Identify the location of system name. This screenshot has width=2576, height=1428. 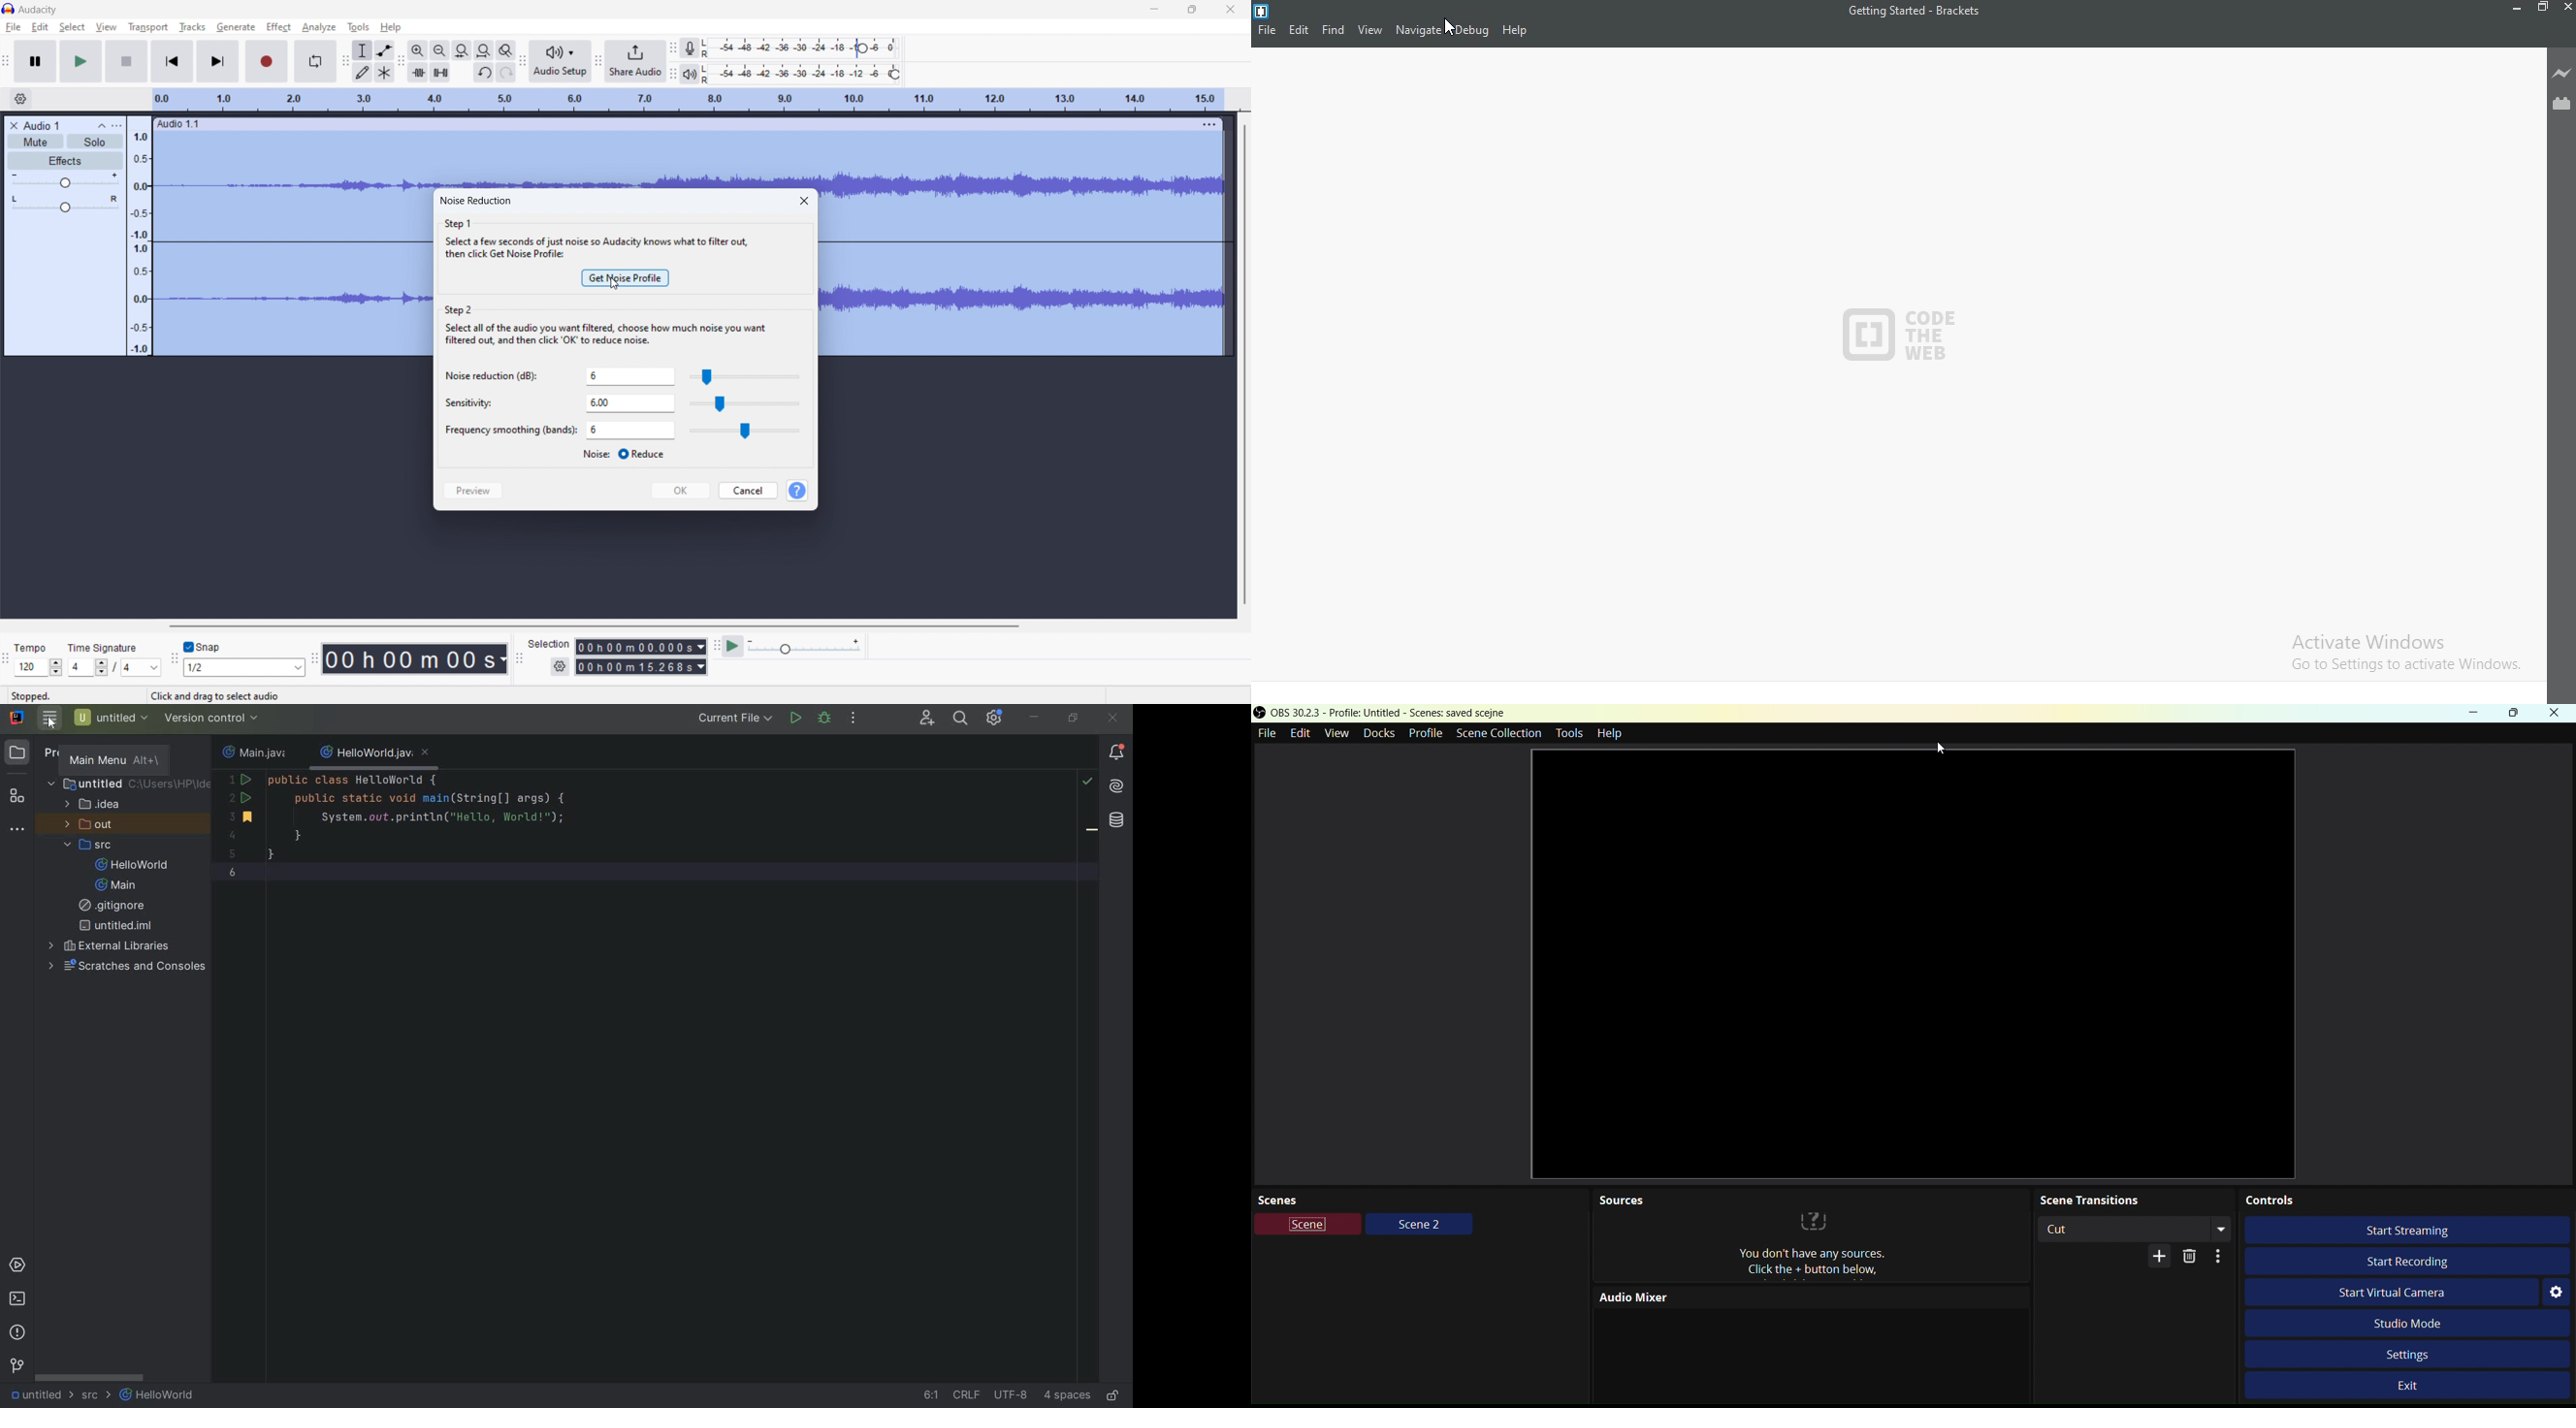
(17, 717).